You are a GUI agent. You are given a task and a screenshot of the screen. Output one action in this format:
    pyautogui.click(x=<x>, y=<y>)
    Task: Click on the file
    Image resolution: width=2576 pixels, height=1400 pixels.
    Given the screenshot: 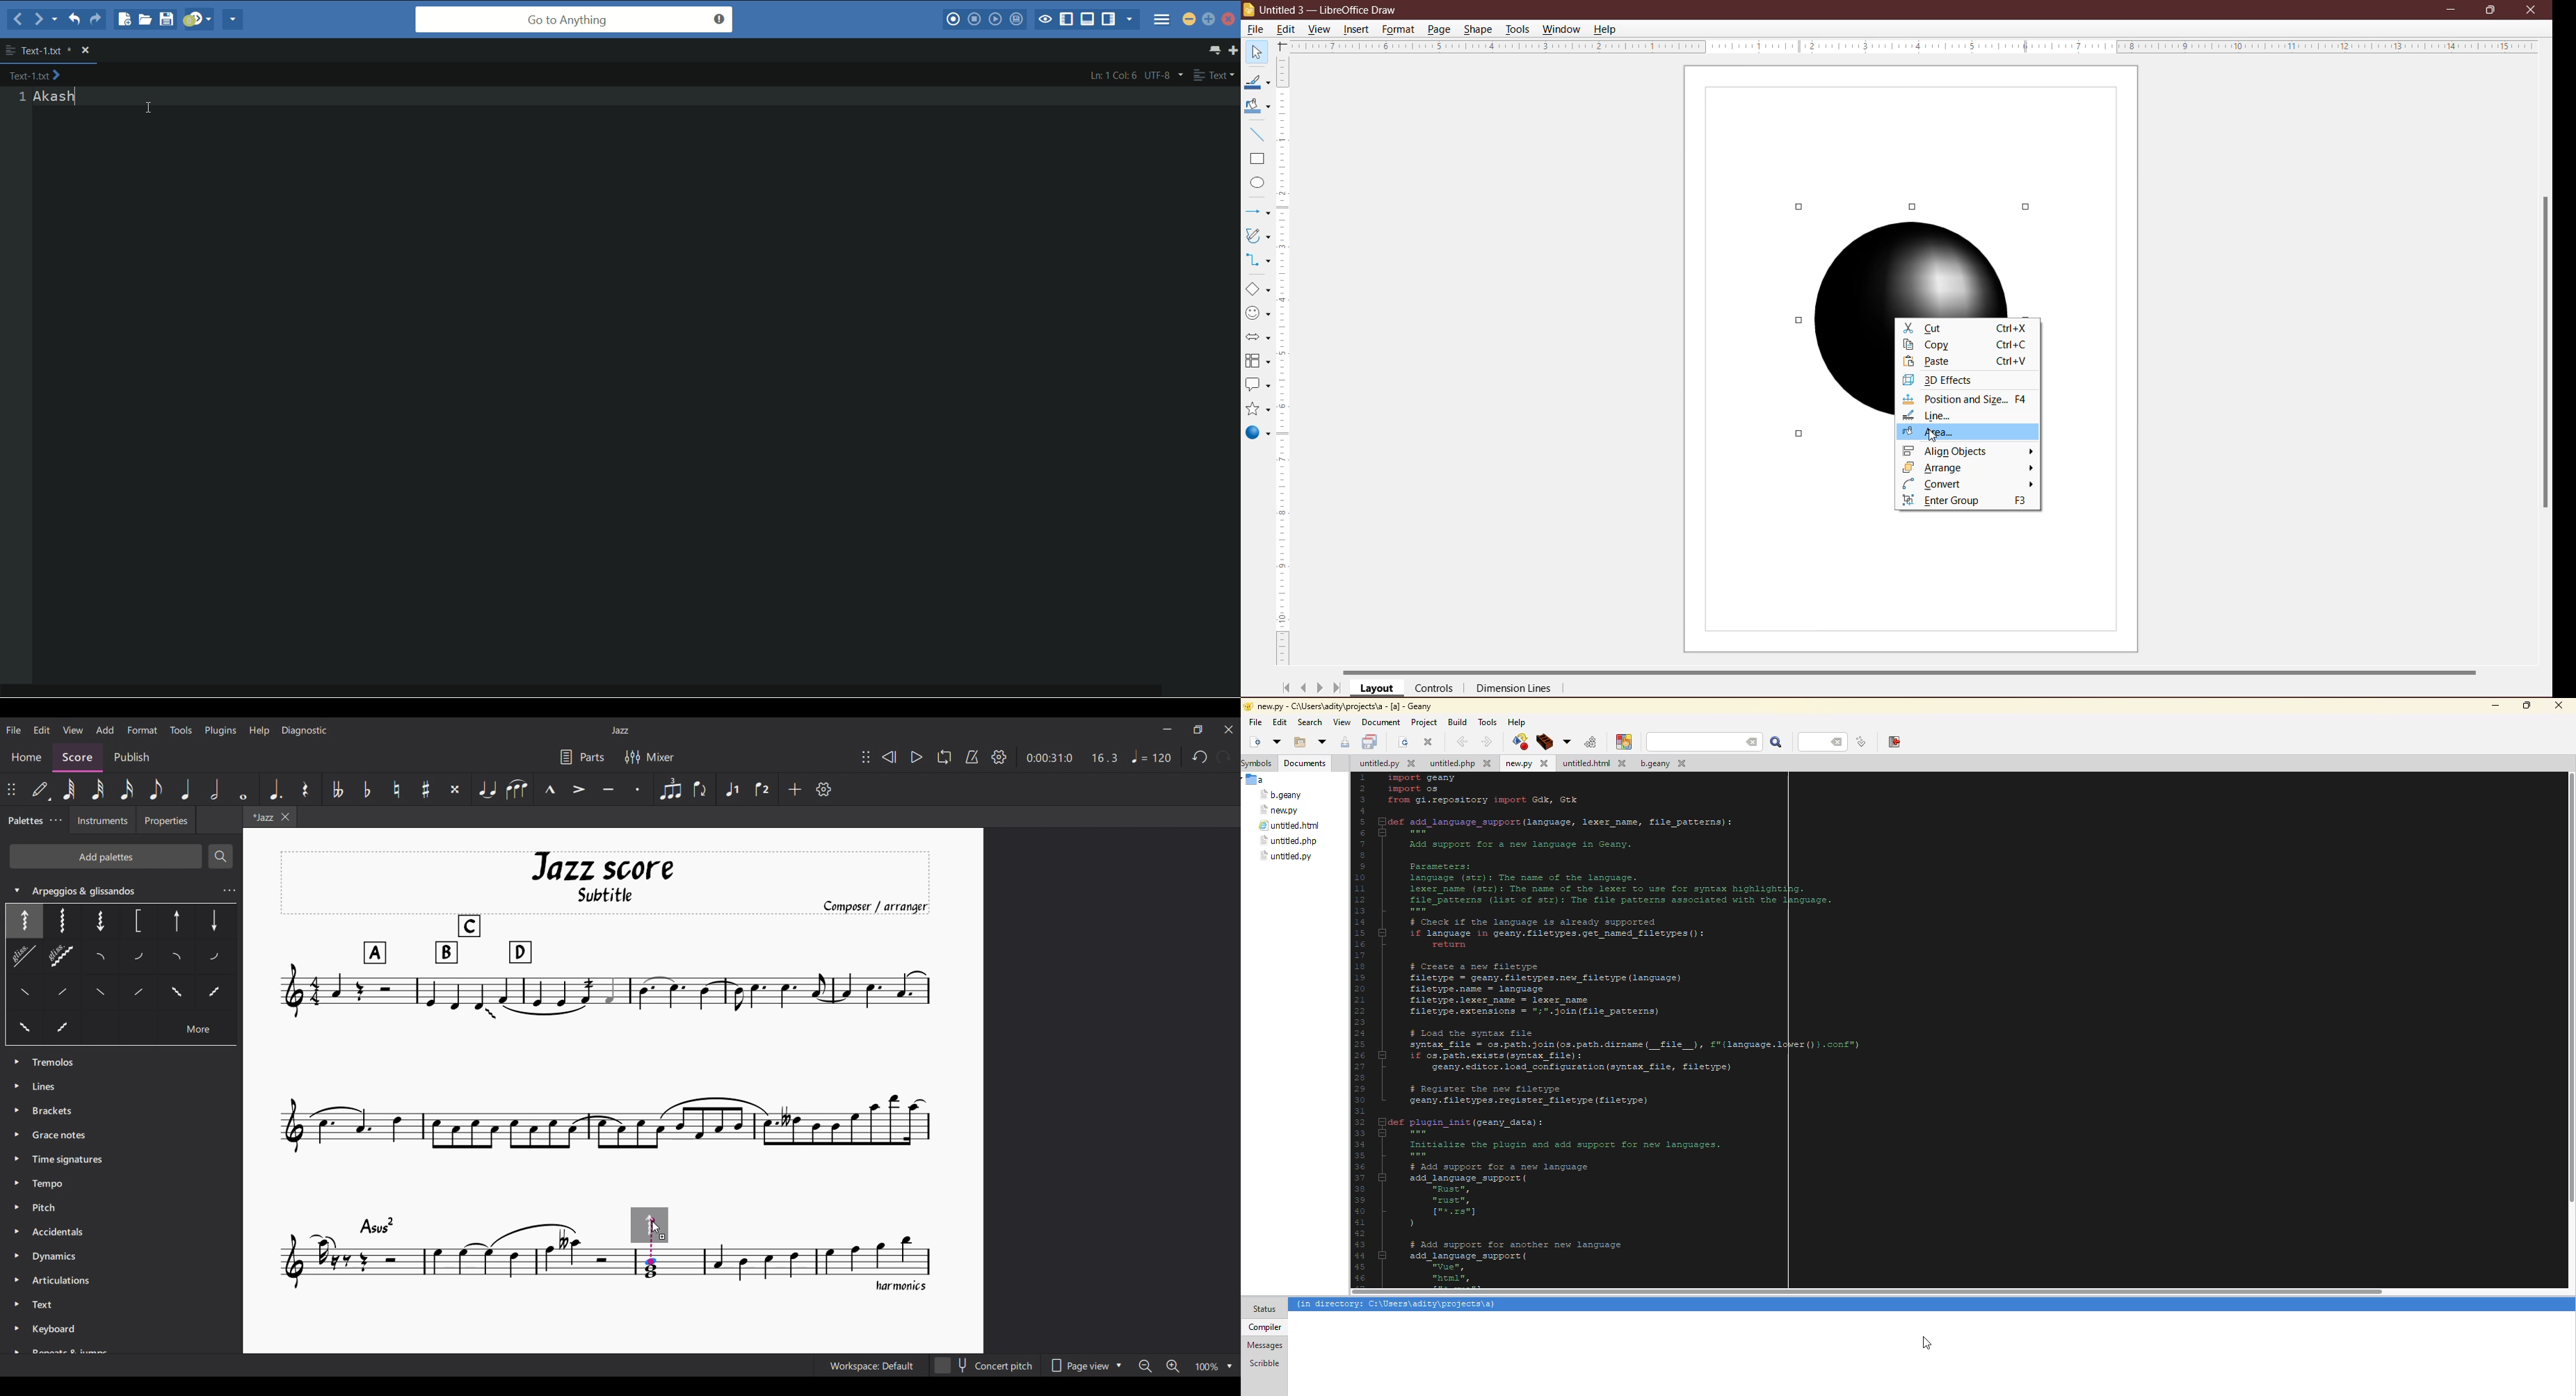 What is the action you would take?
    pyautogui.click(x=1461, y=763)
    